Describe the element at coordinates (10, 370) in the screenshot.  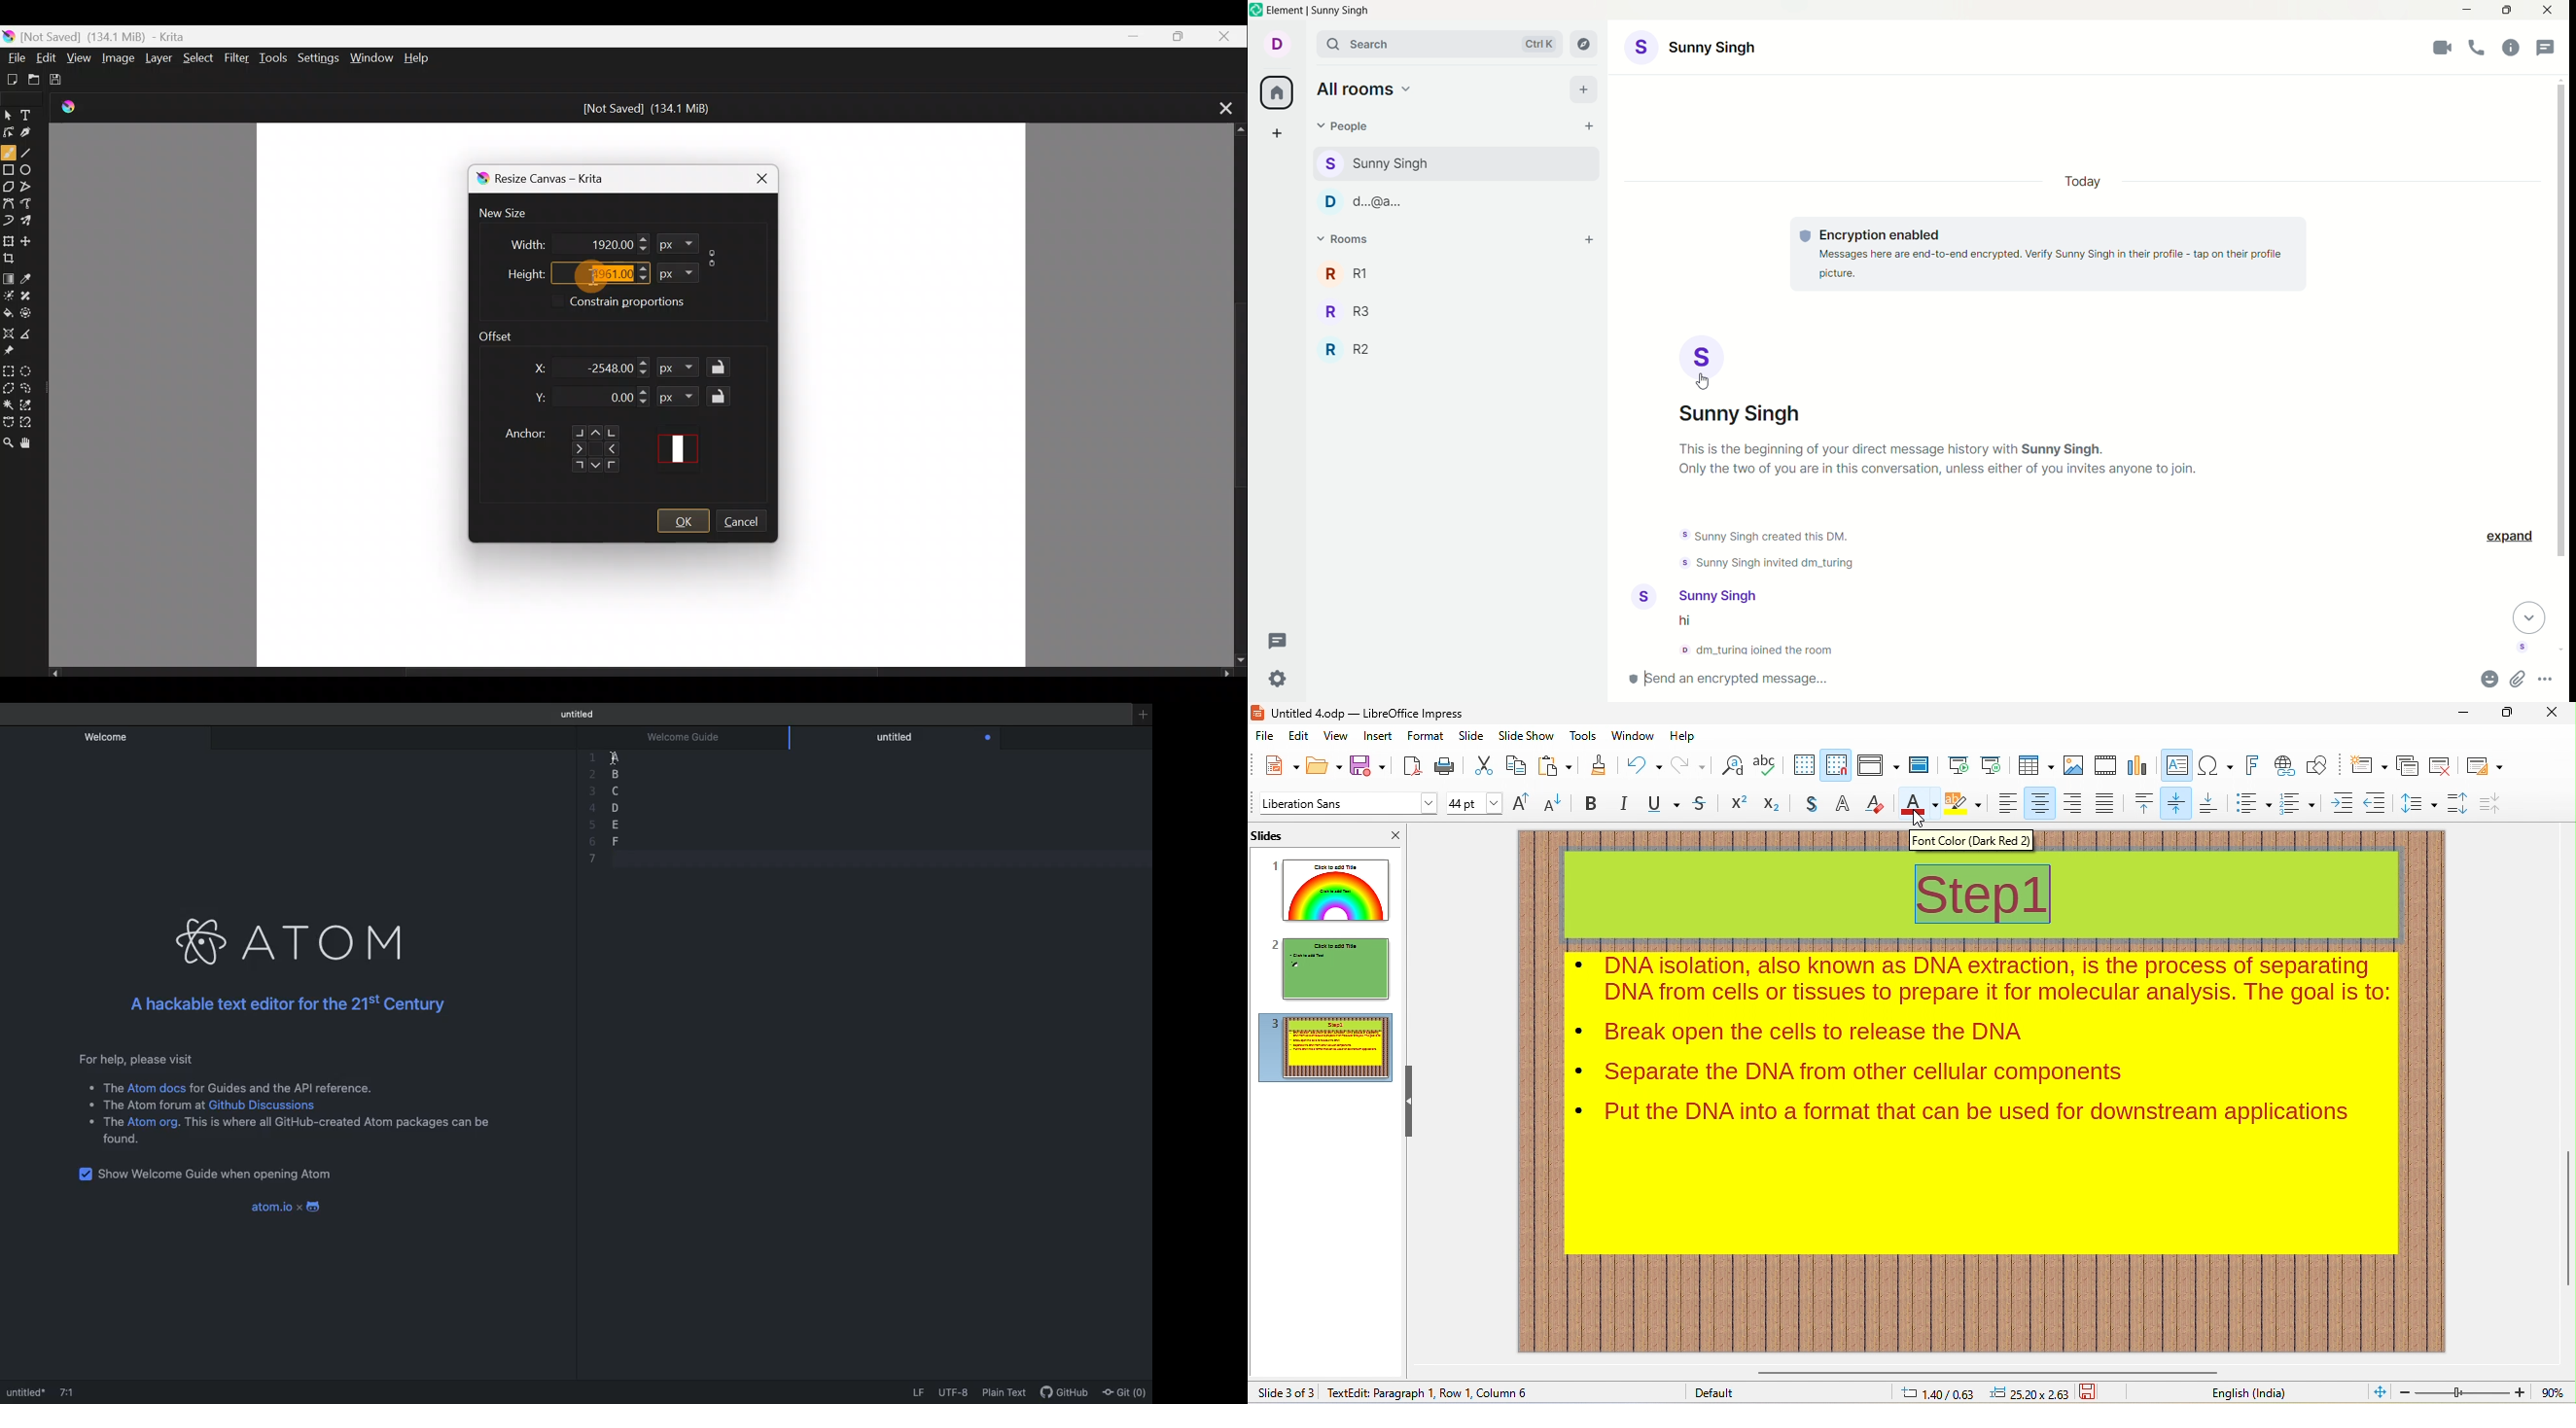
I see `Rectangular selection tool` at that location.